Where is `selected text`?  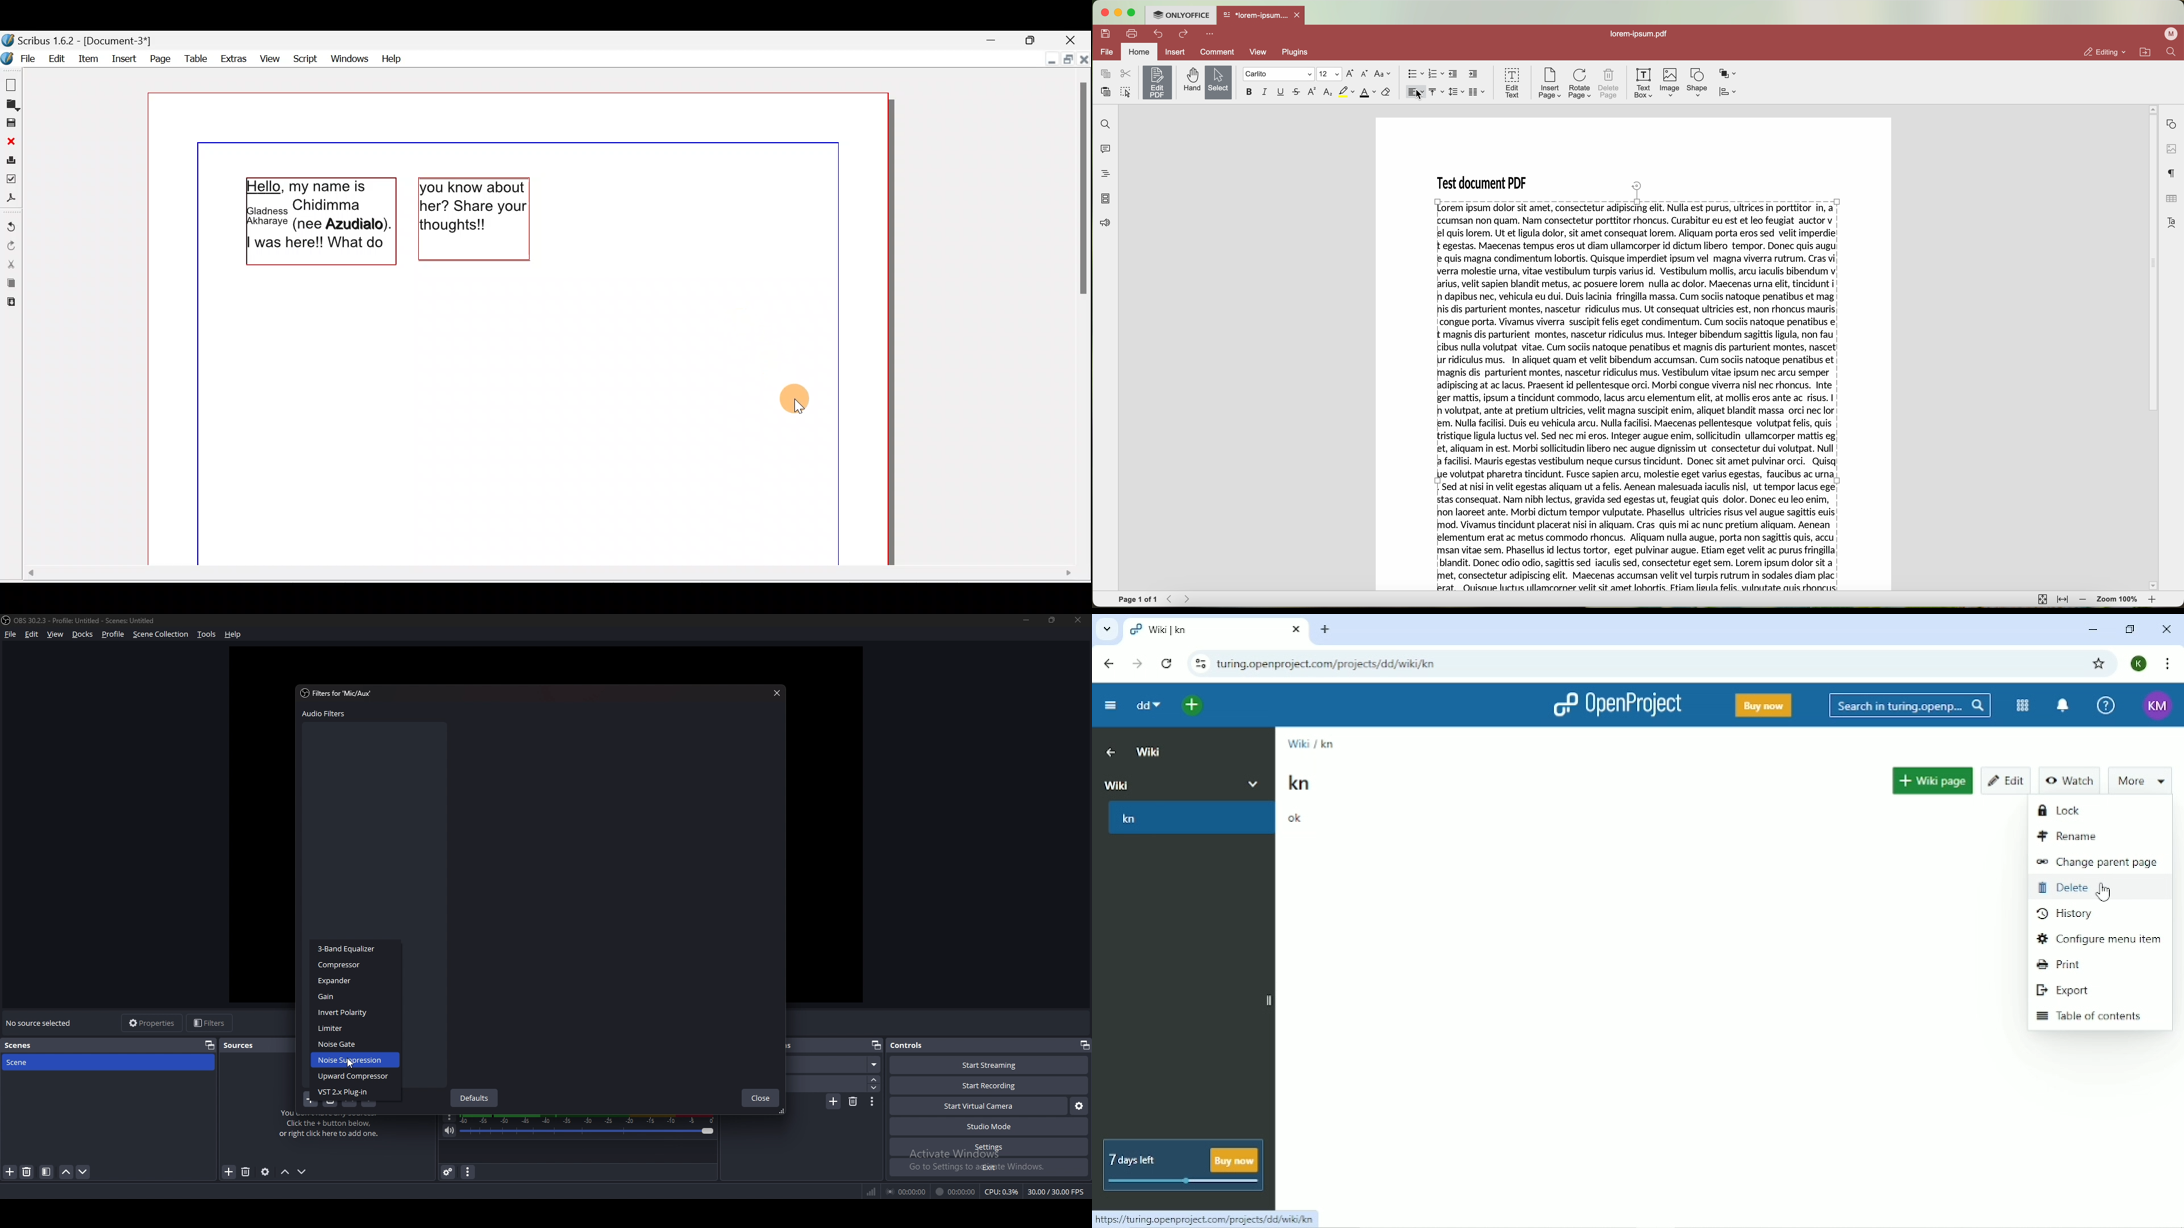 selected text is located at coordinates (1637, 397).